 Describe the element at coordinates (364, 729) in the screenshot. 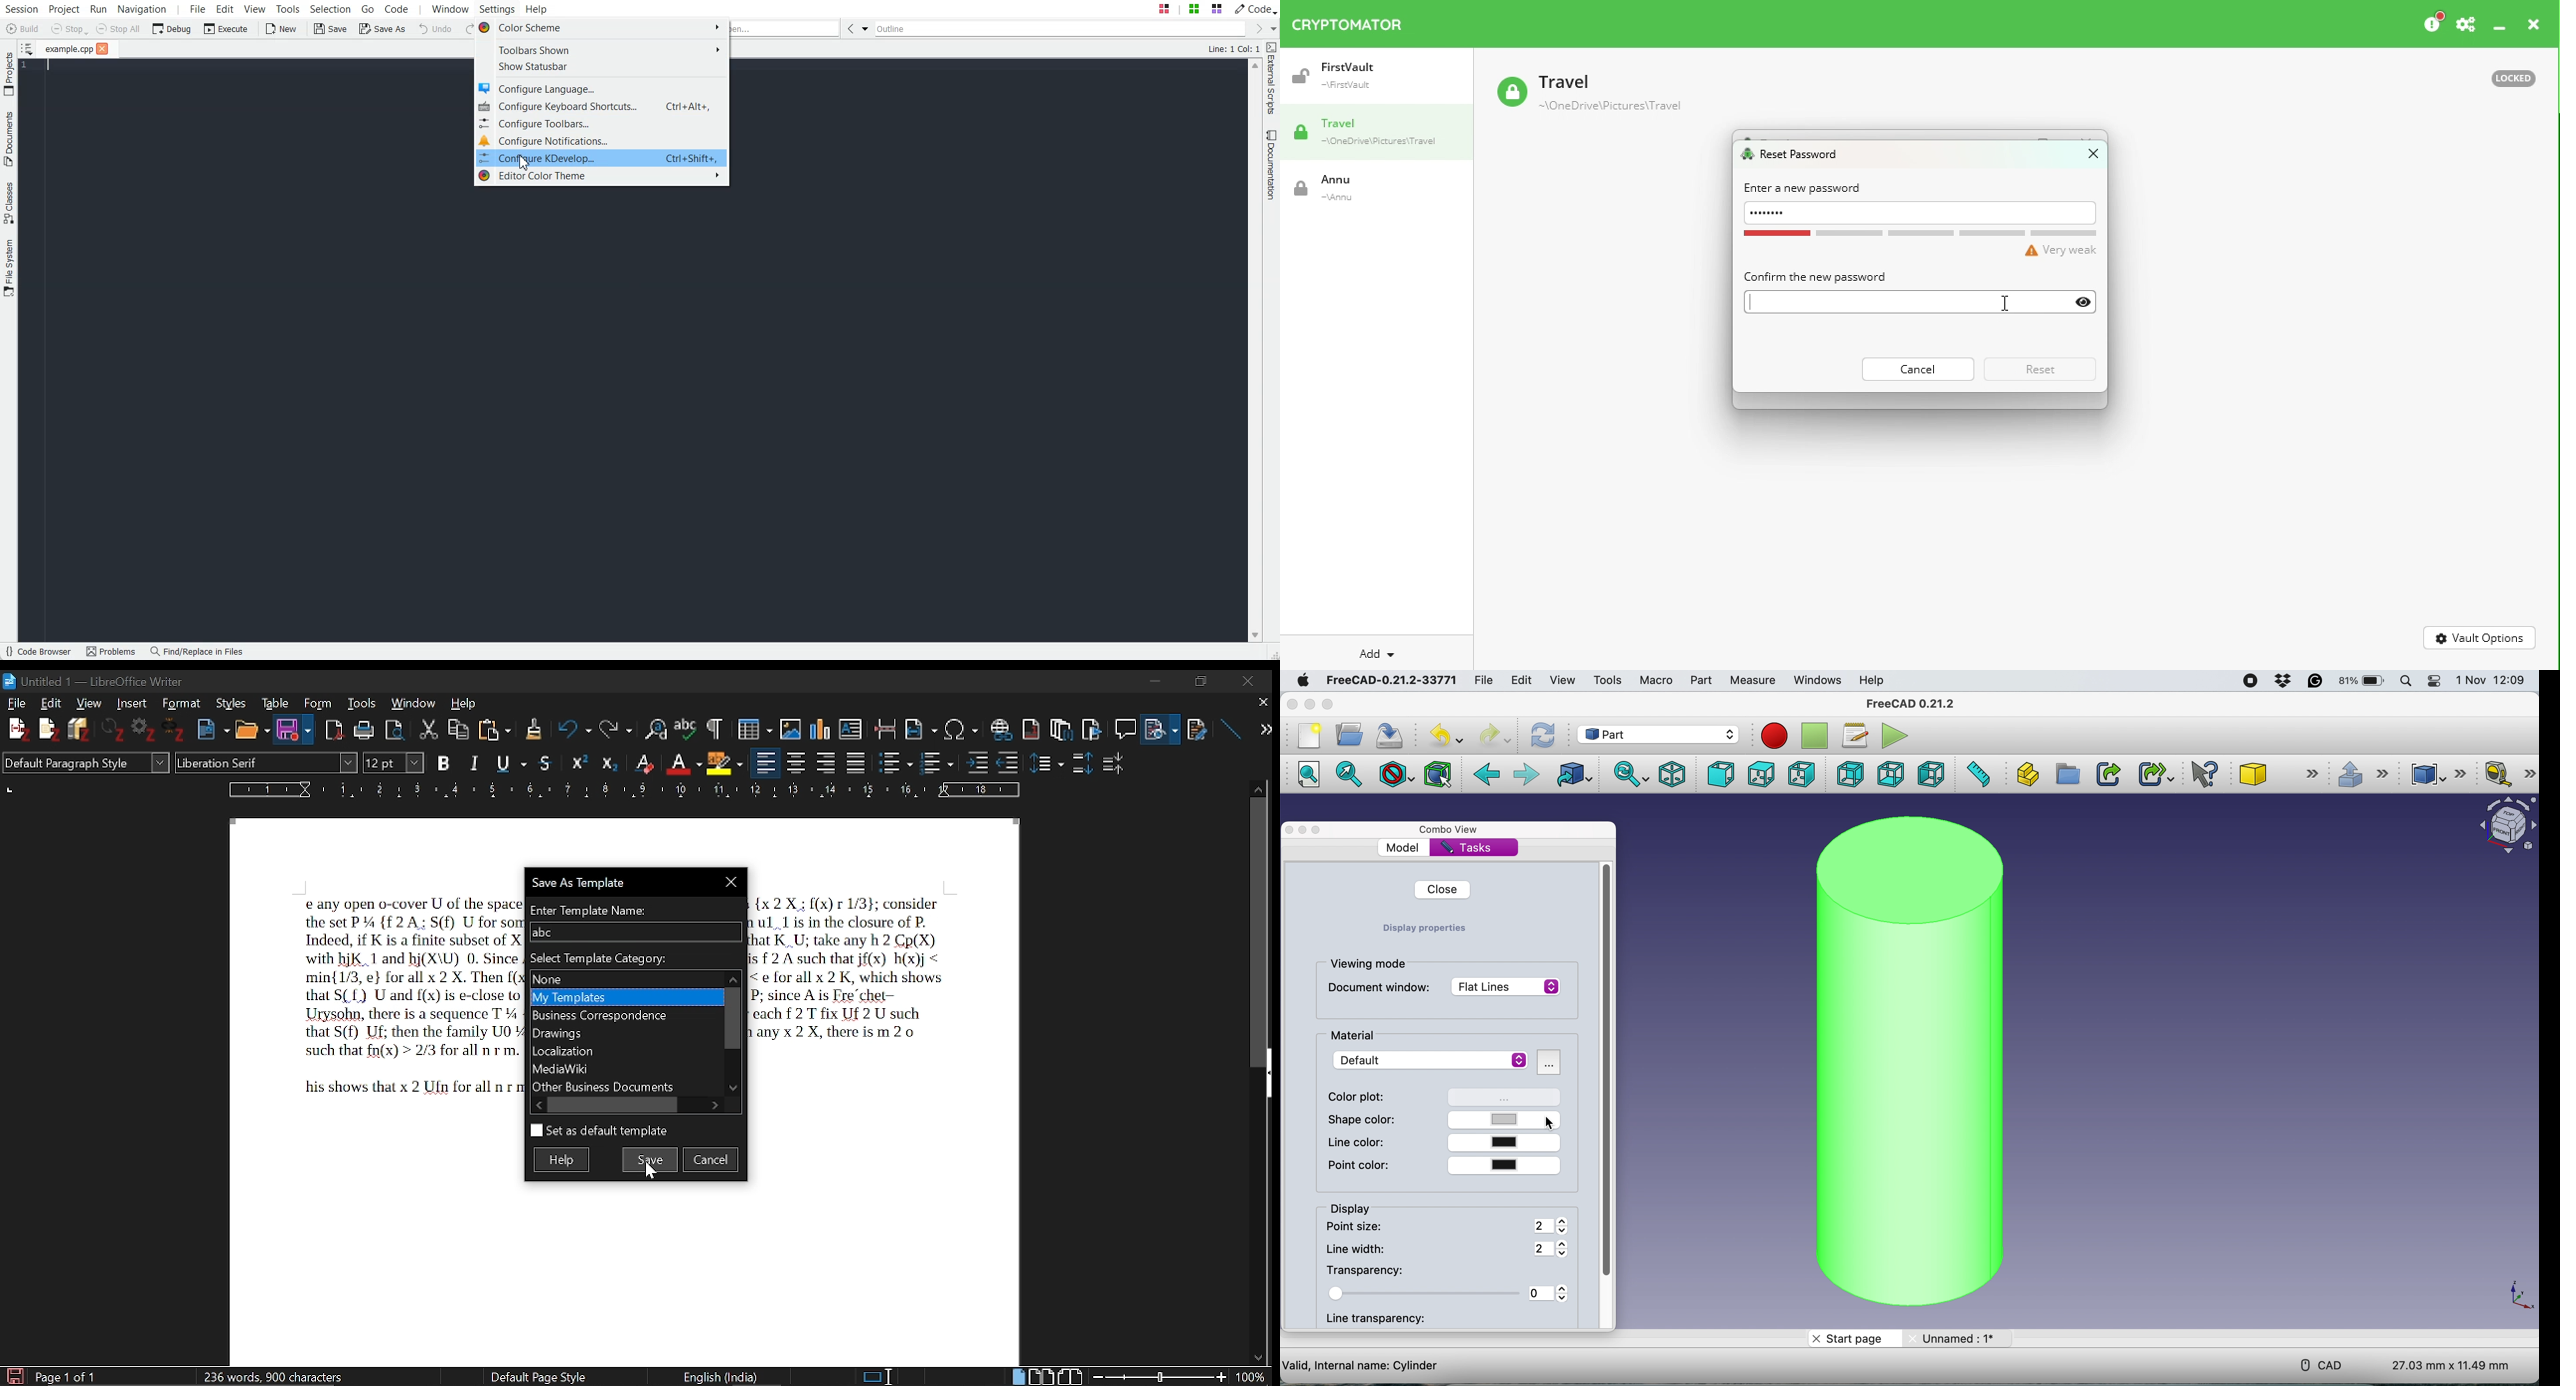

I see `print` at that location.